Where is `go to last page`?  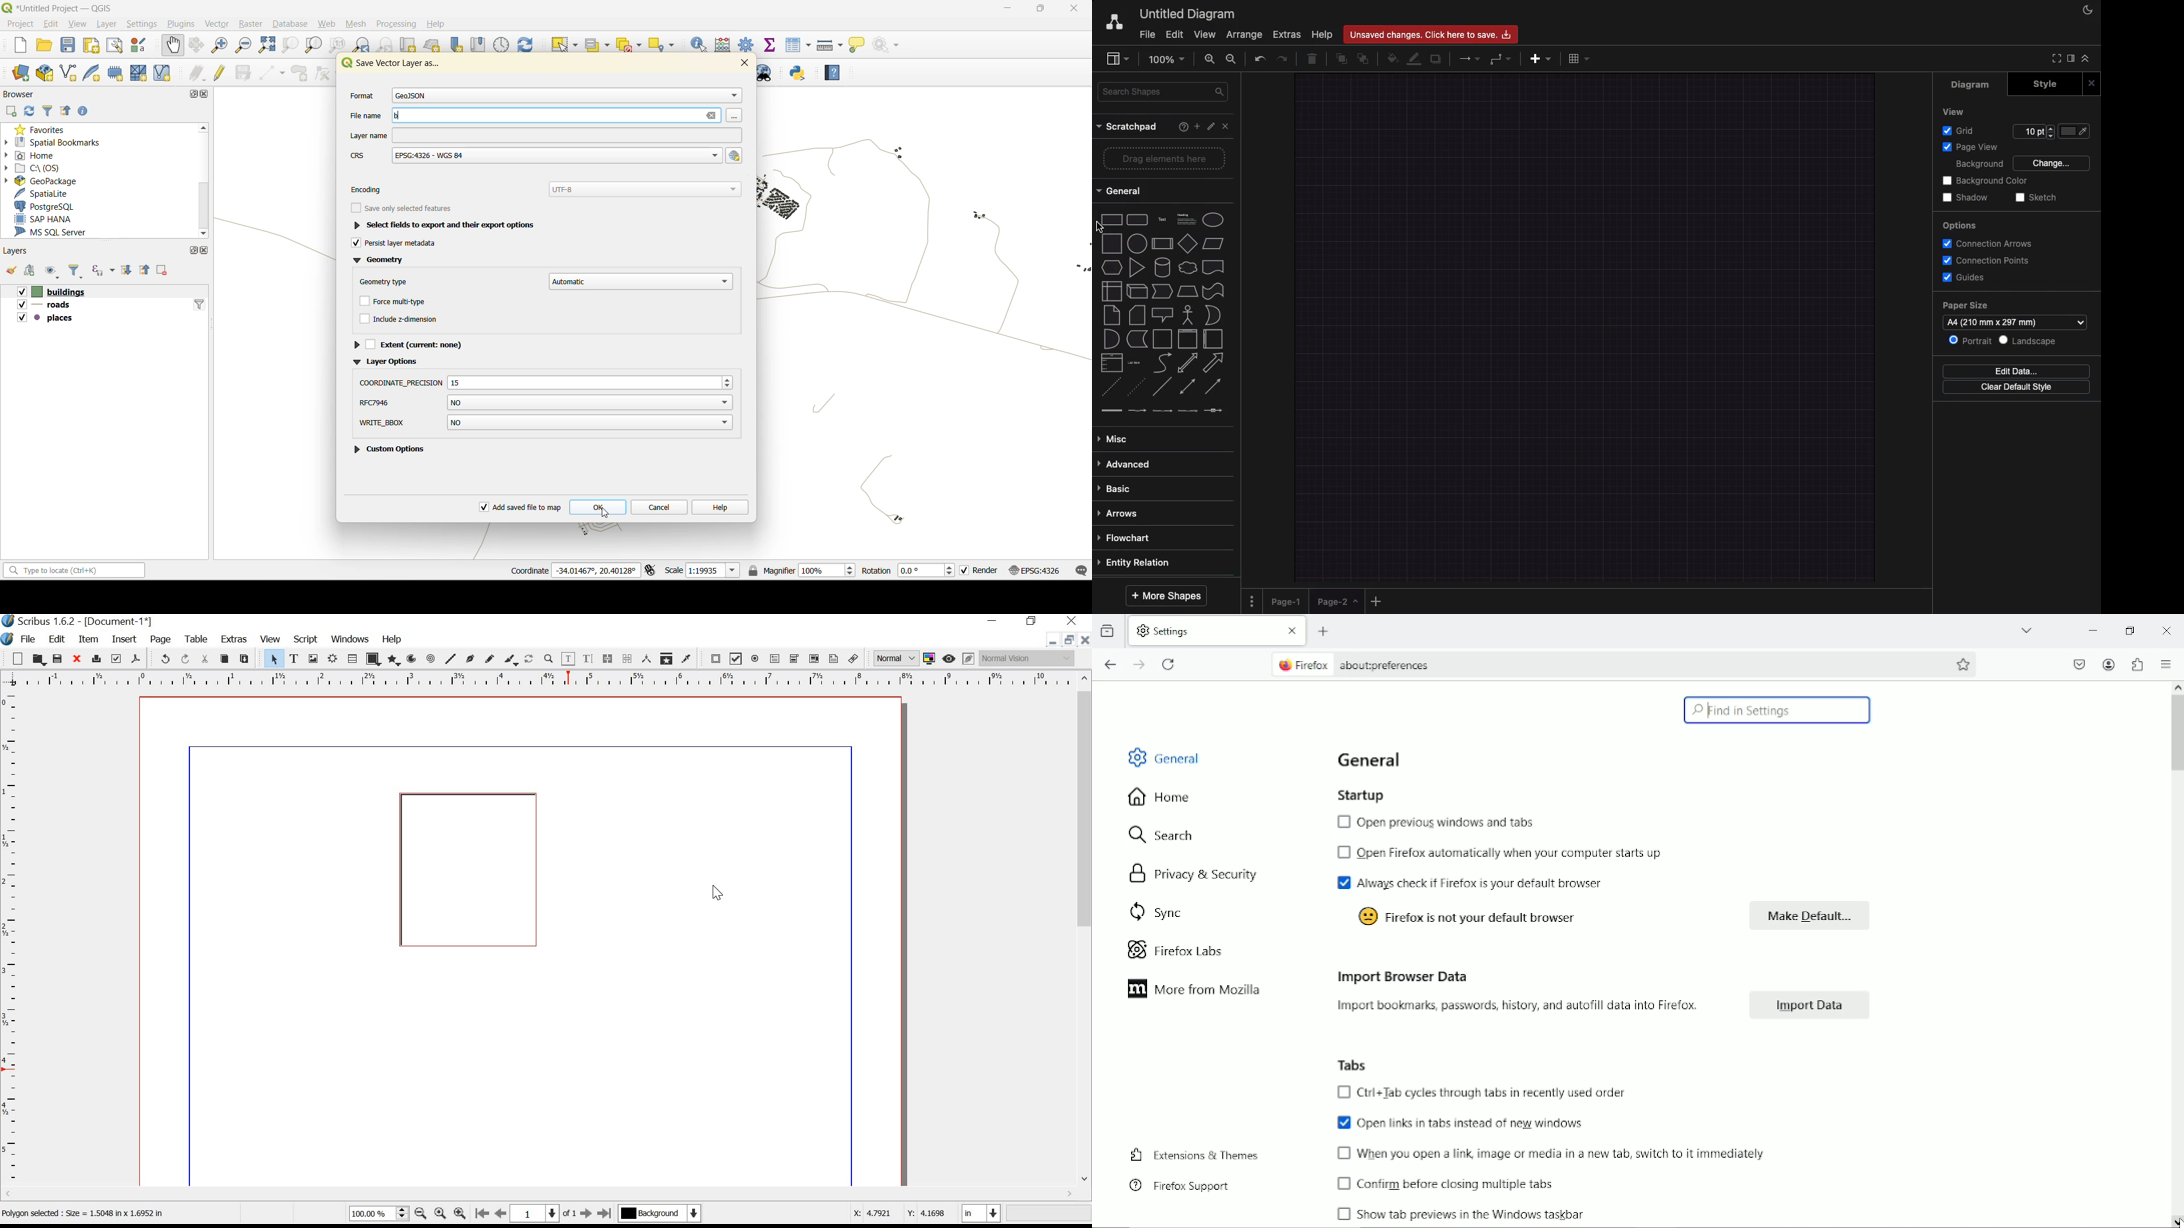
go to last page is located at coordinates (606, 1213).